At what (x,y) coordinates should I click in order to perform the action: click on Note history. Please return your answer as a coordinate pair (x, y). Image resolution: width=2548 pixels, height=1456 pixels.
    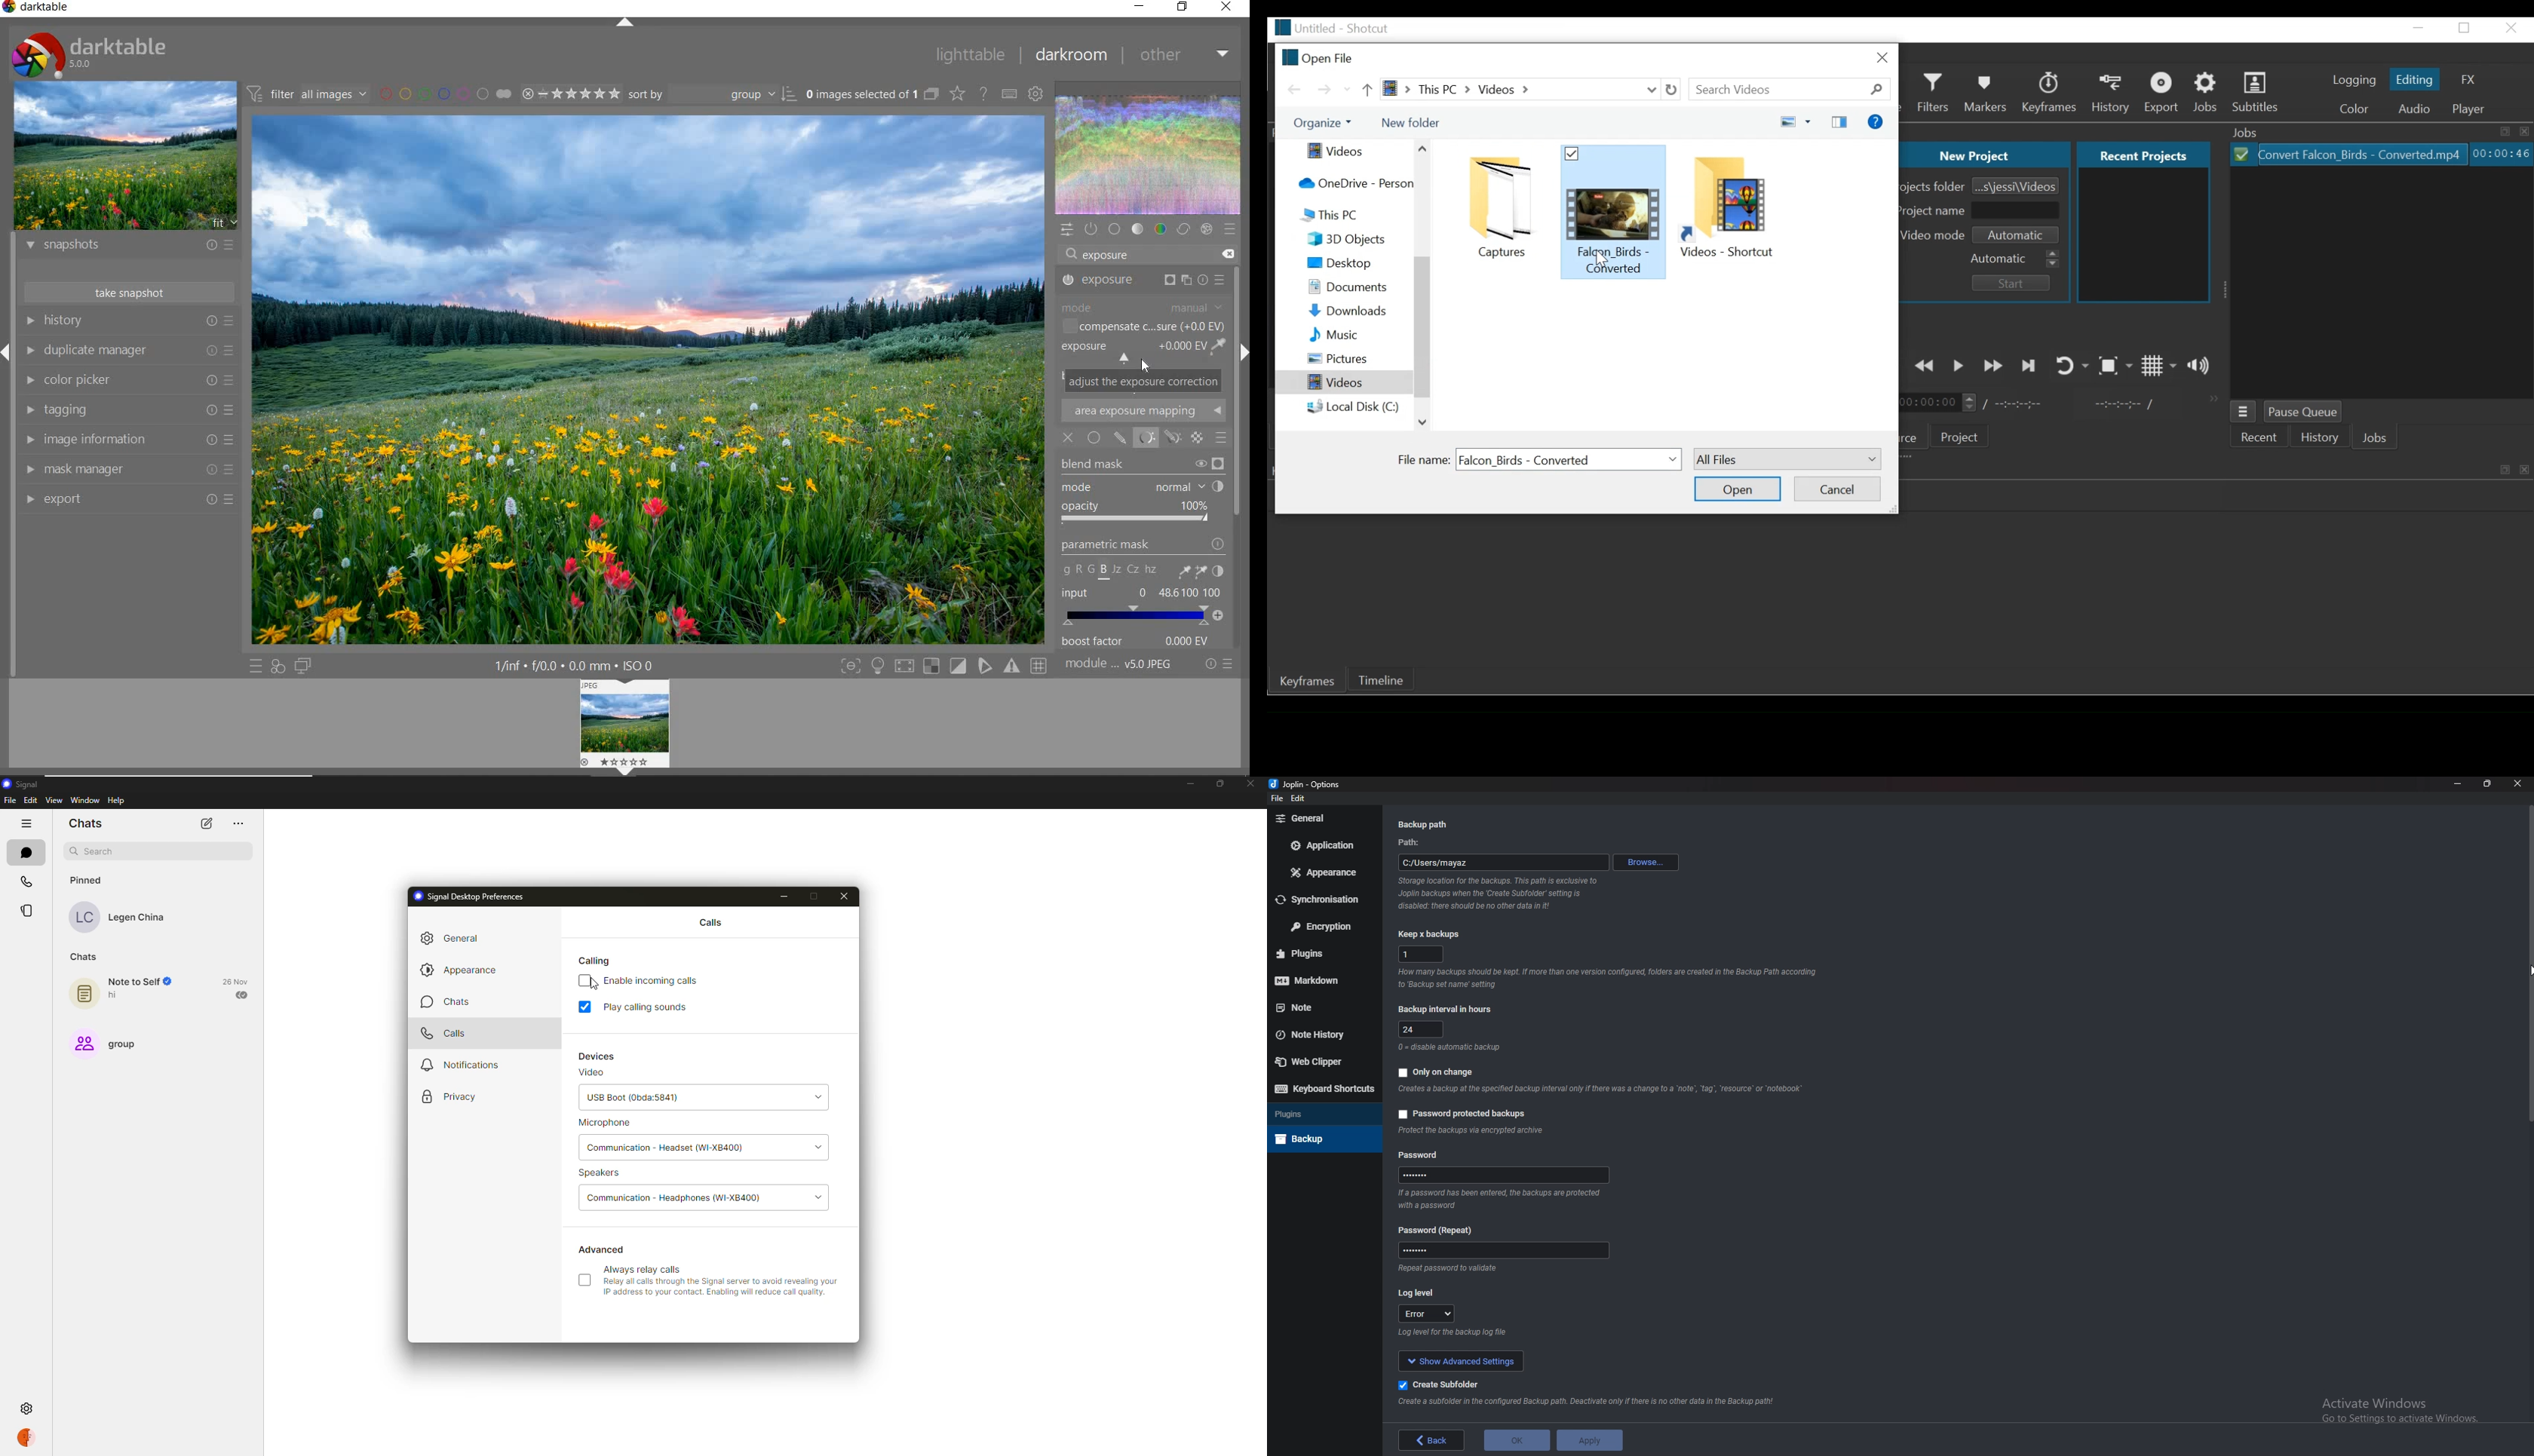
    Looking at the image, I should click on (1318, 1035).